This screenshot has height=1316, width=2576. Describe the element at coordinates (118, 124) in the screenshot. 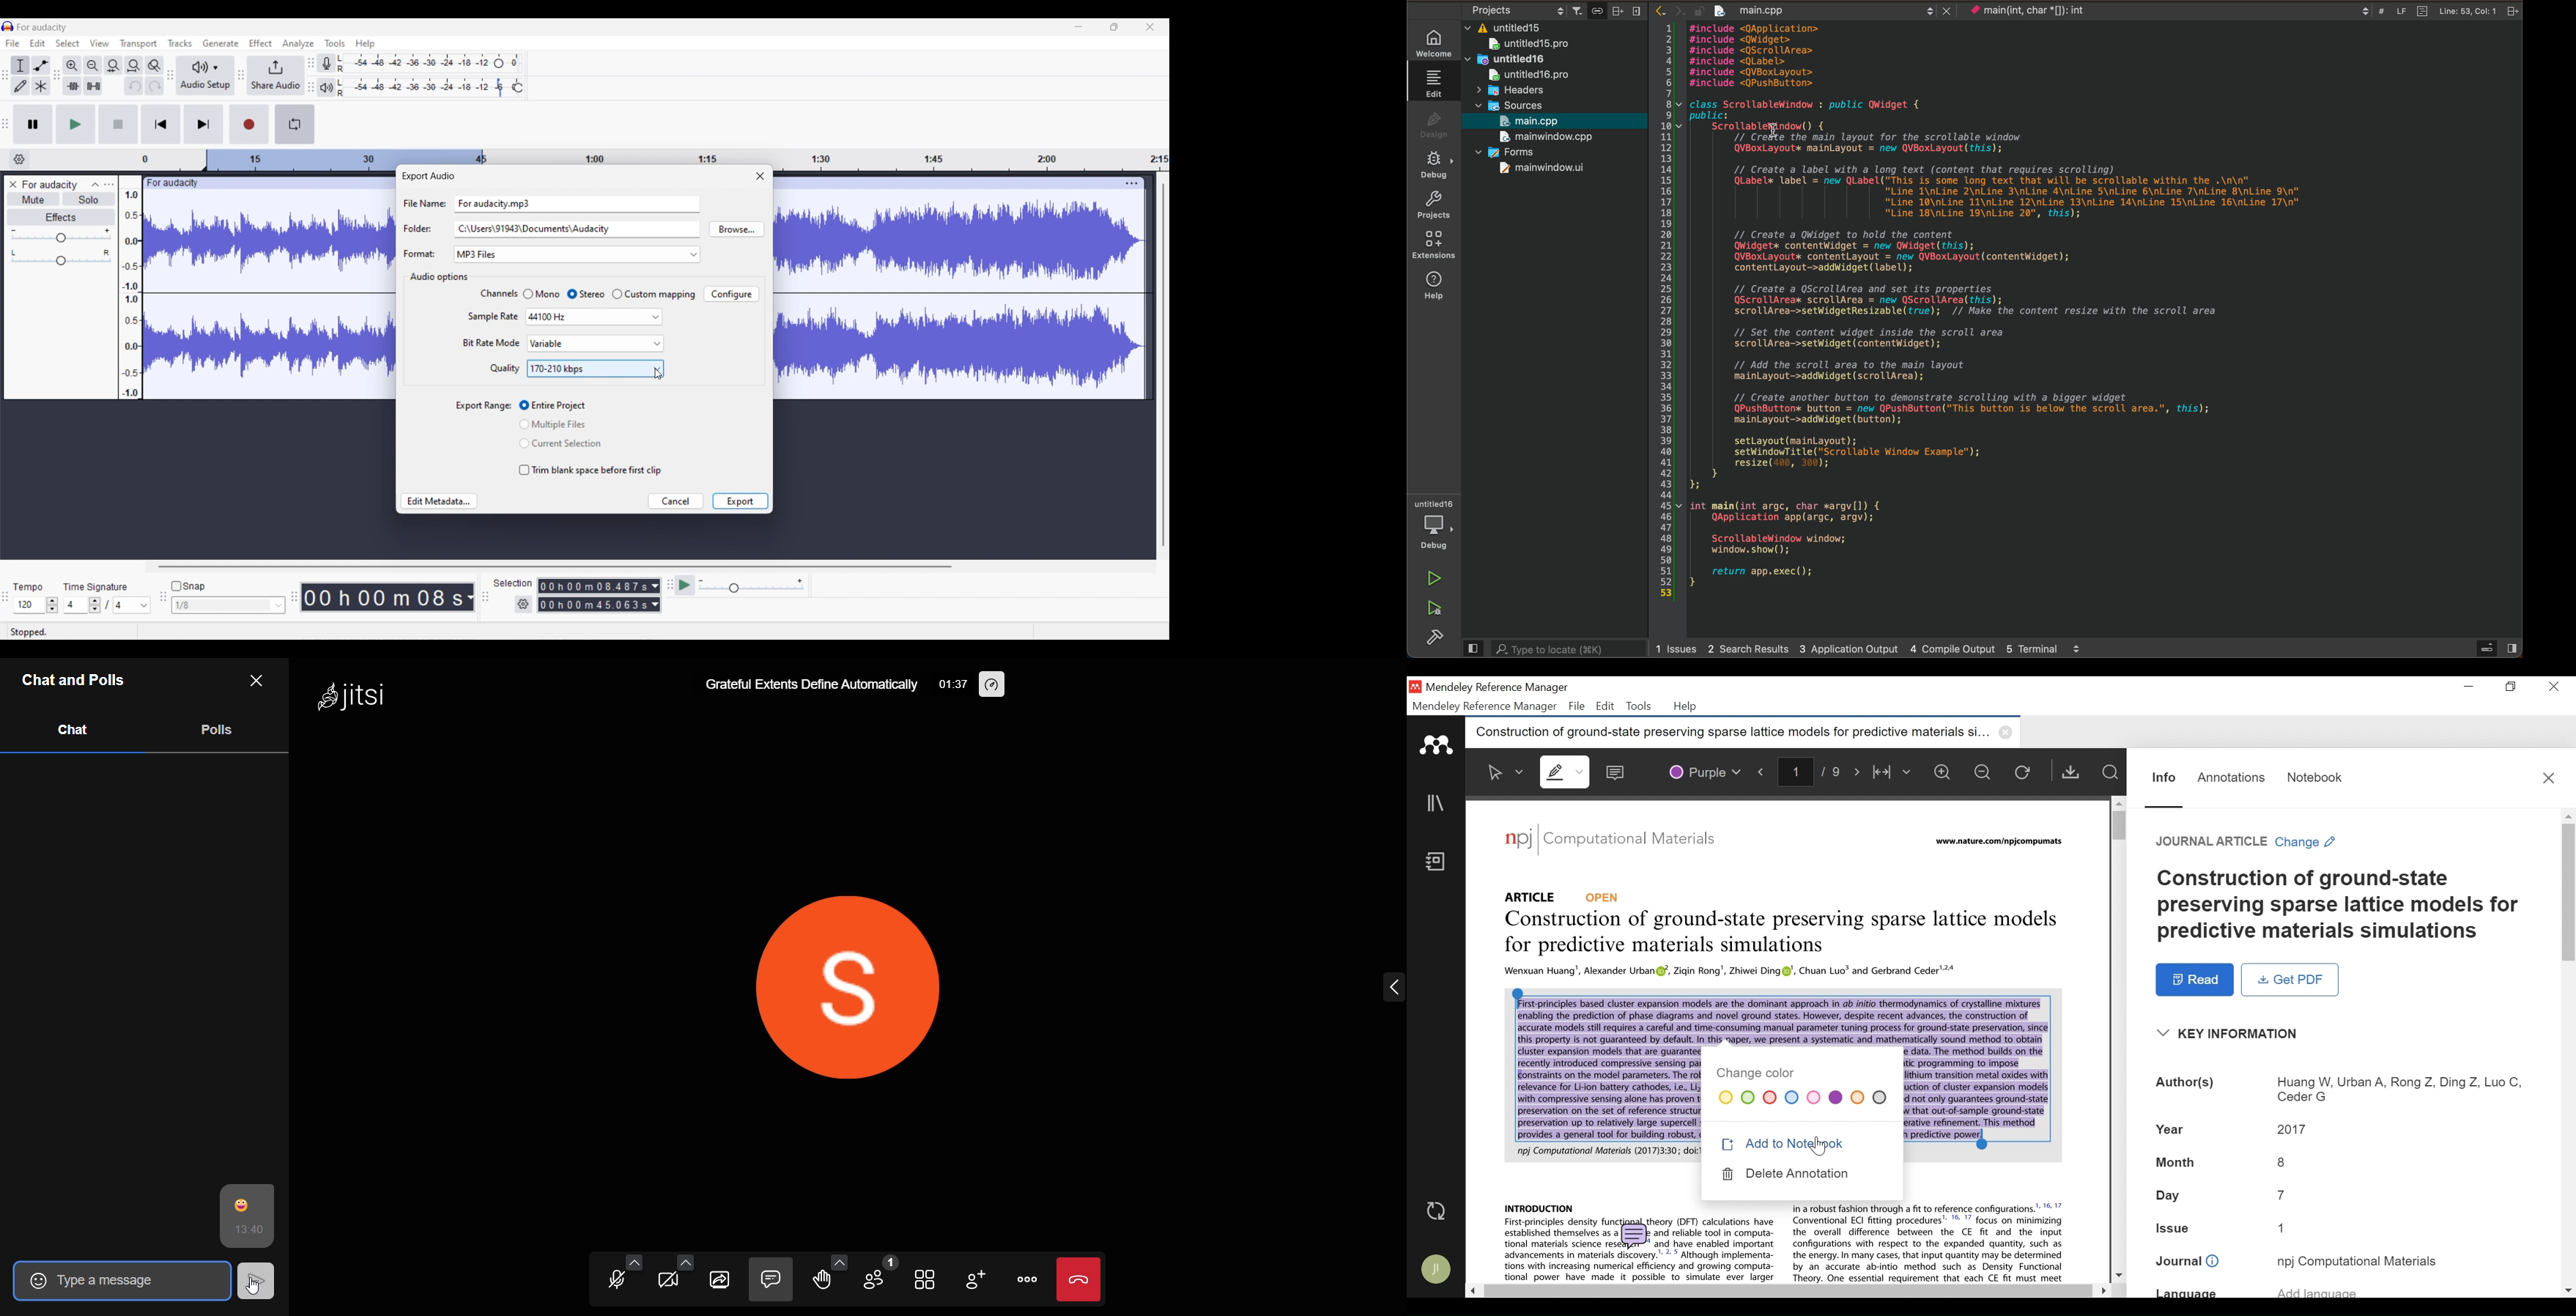

I see `Stop` at that location.